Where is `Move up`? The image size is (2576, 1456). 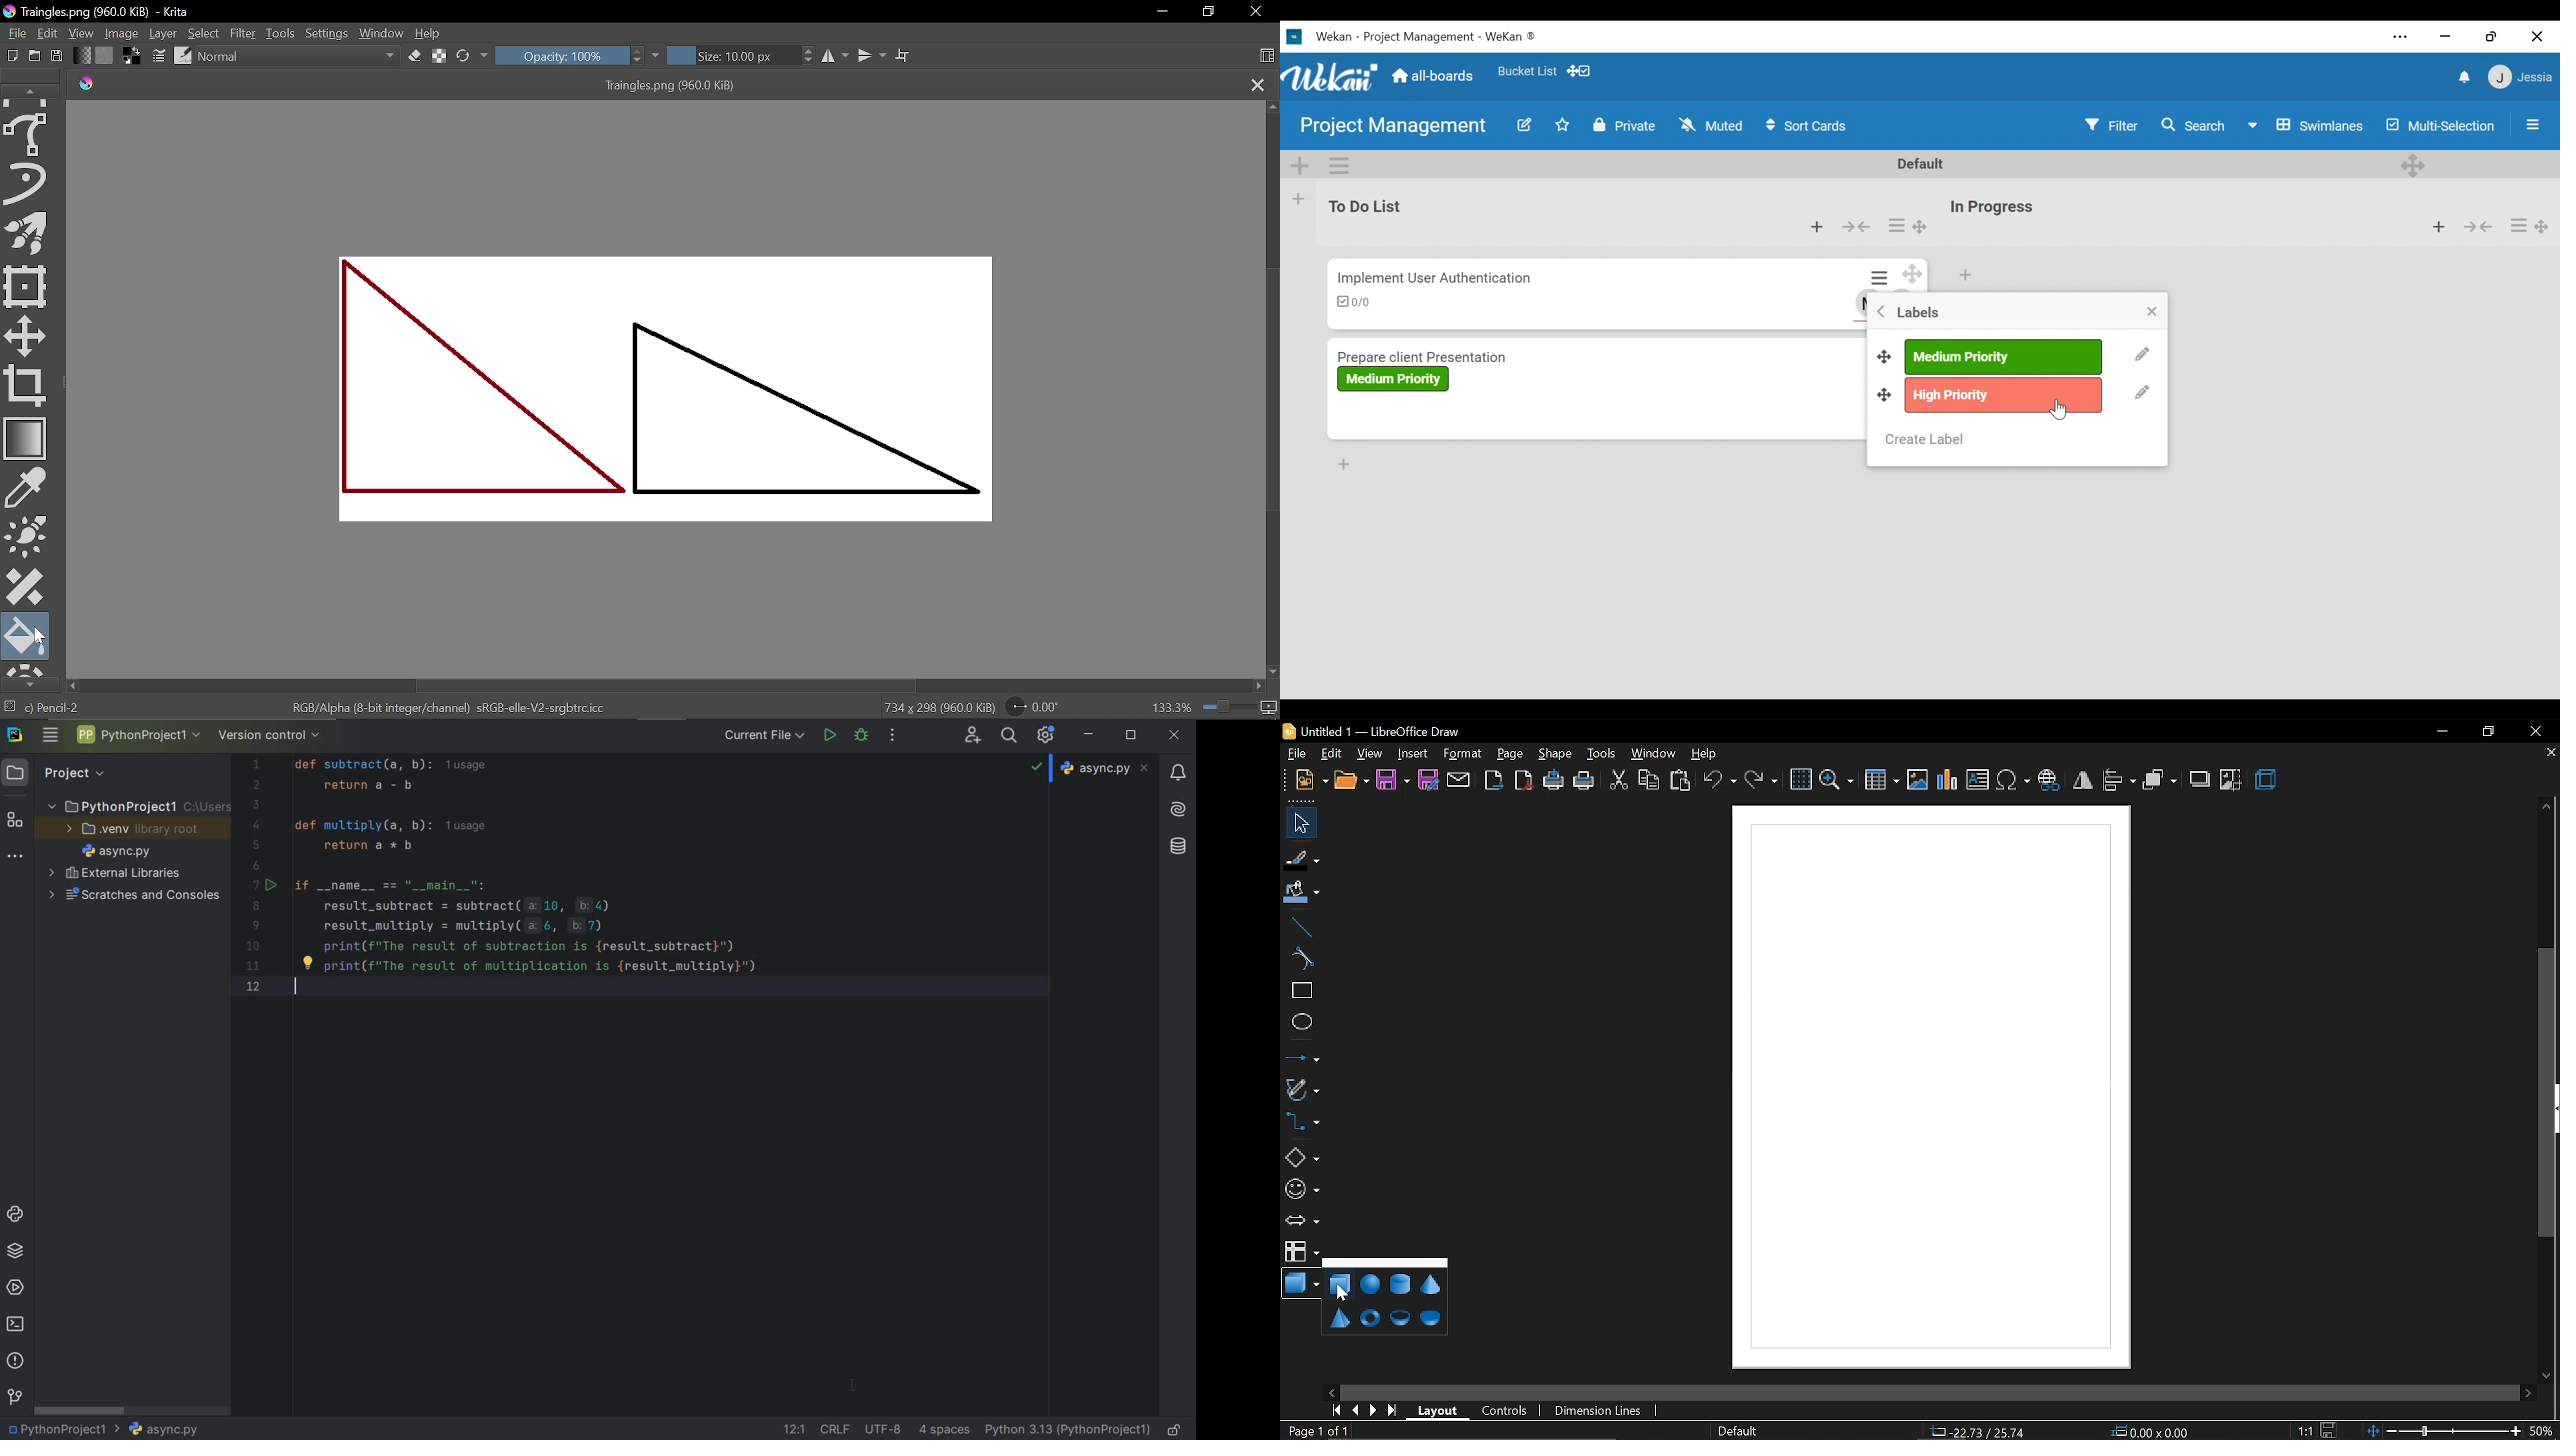
Move up is located at coordinates (1272, 107).